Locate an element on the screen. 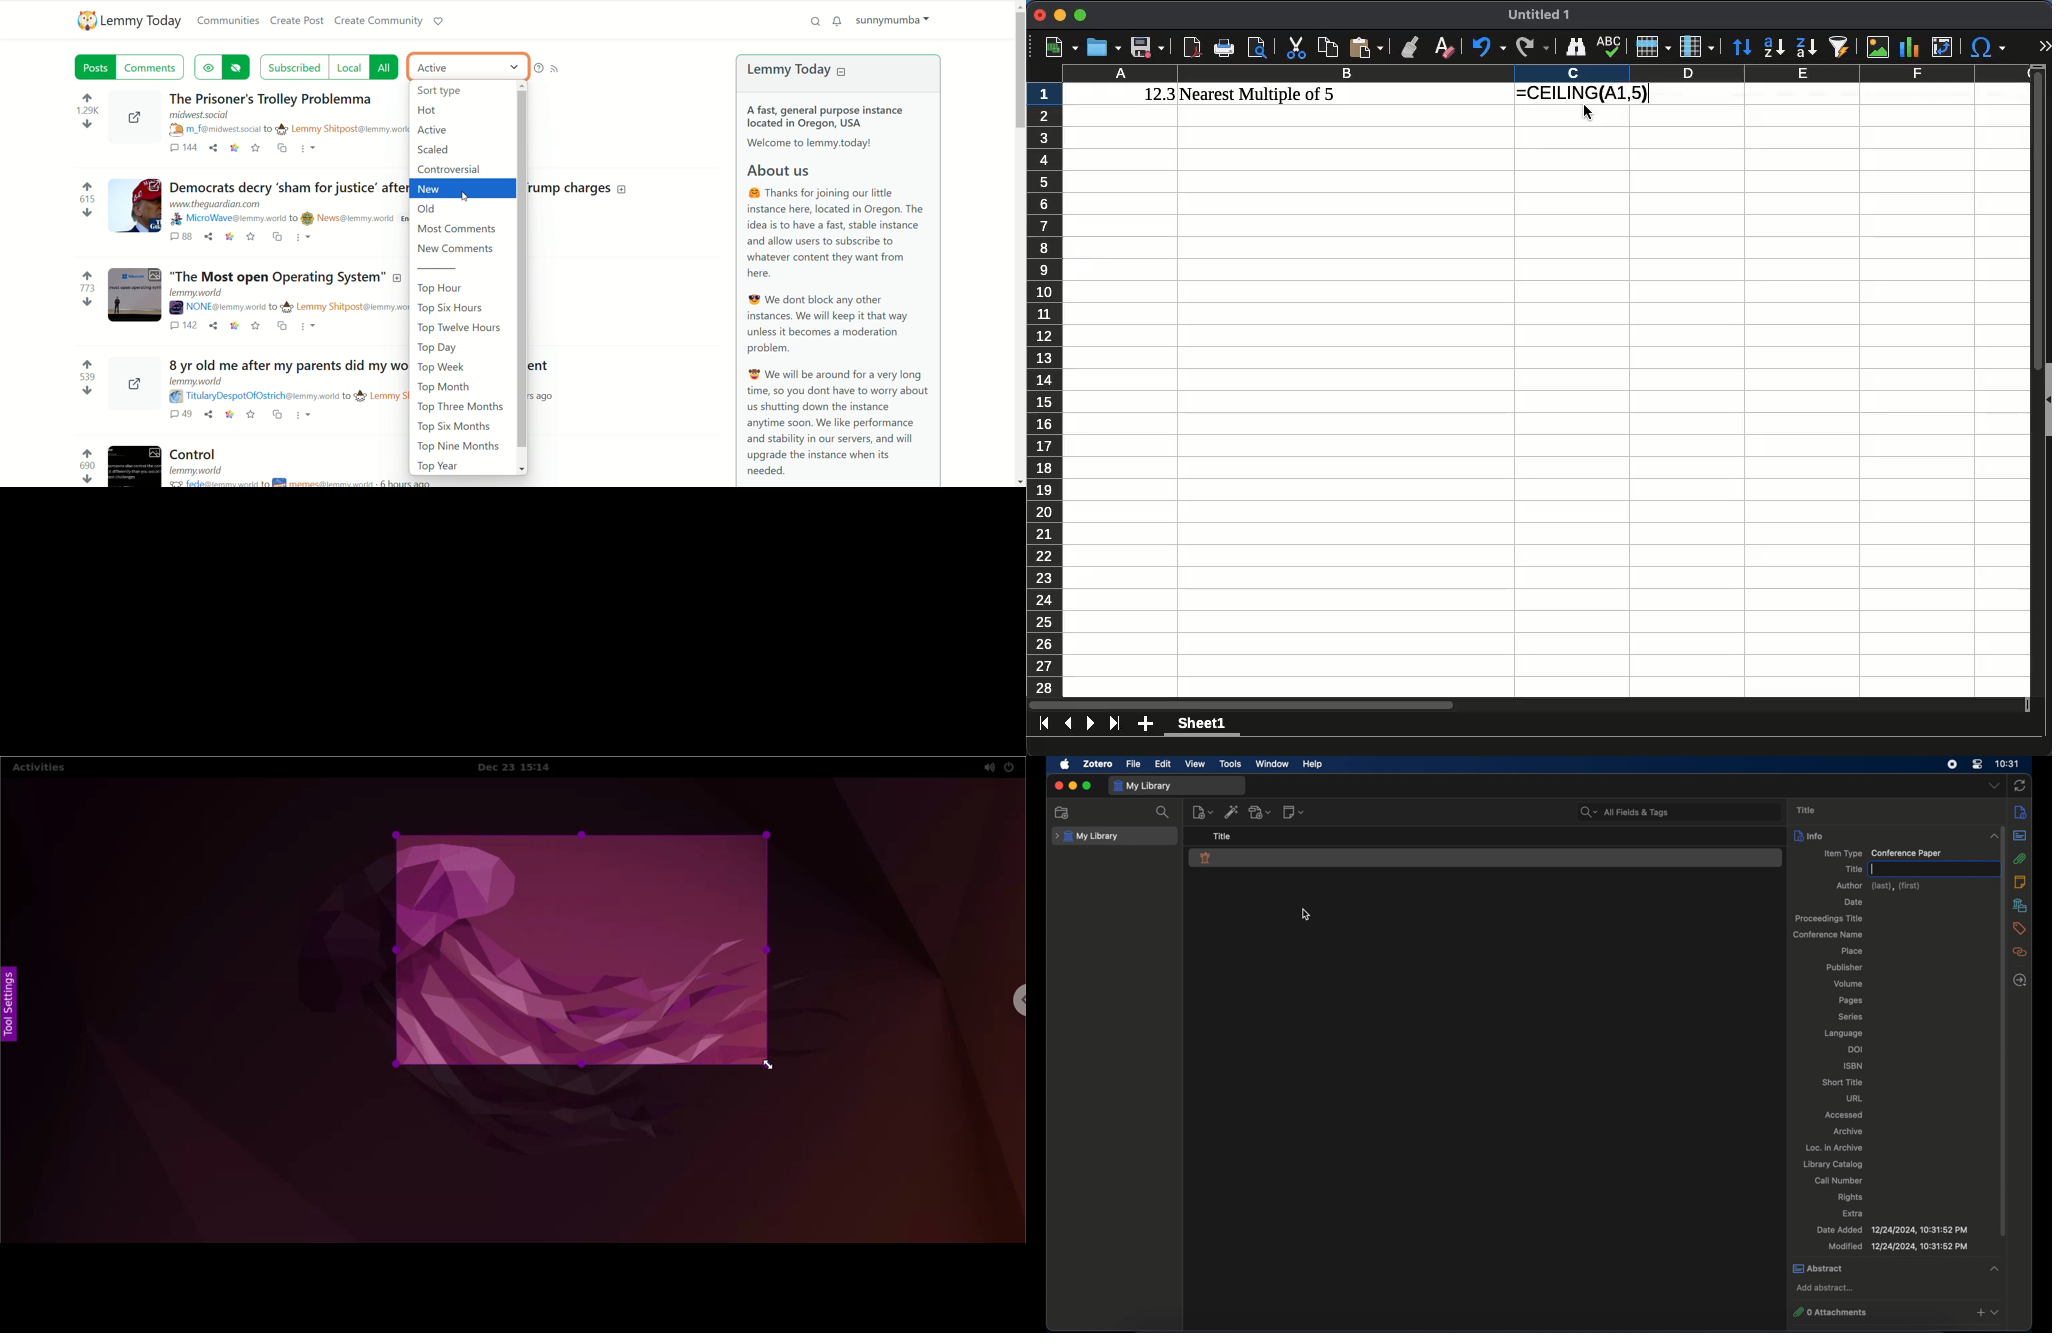  all fields & tags is located at coordinates (1624, 812).